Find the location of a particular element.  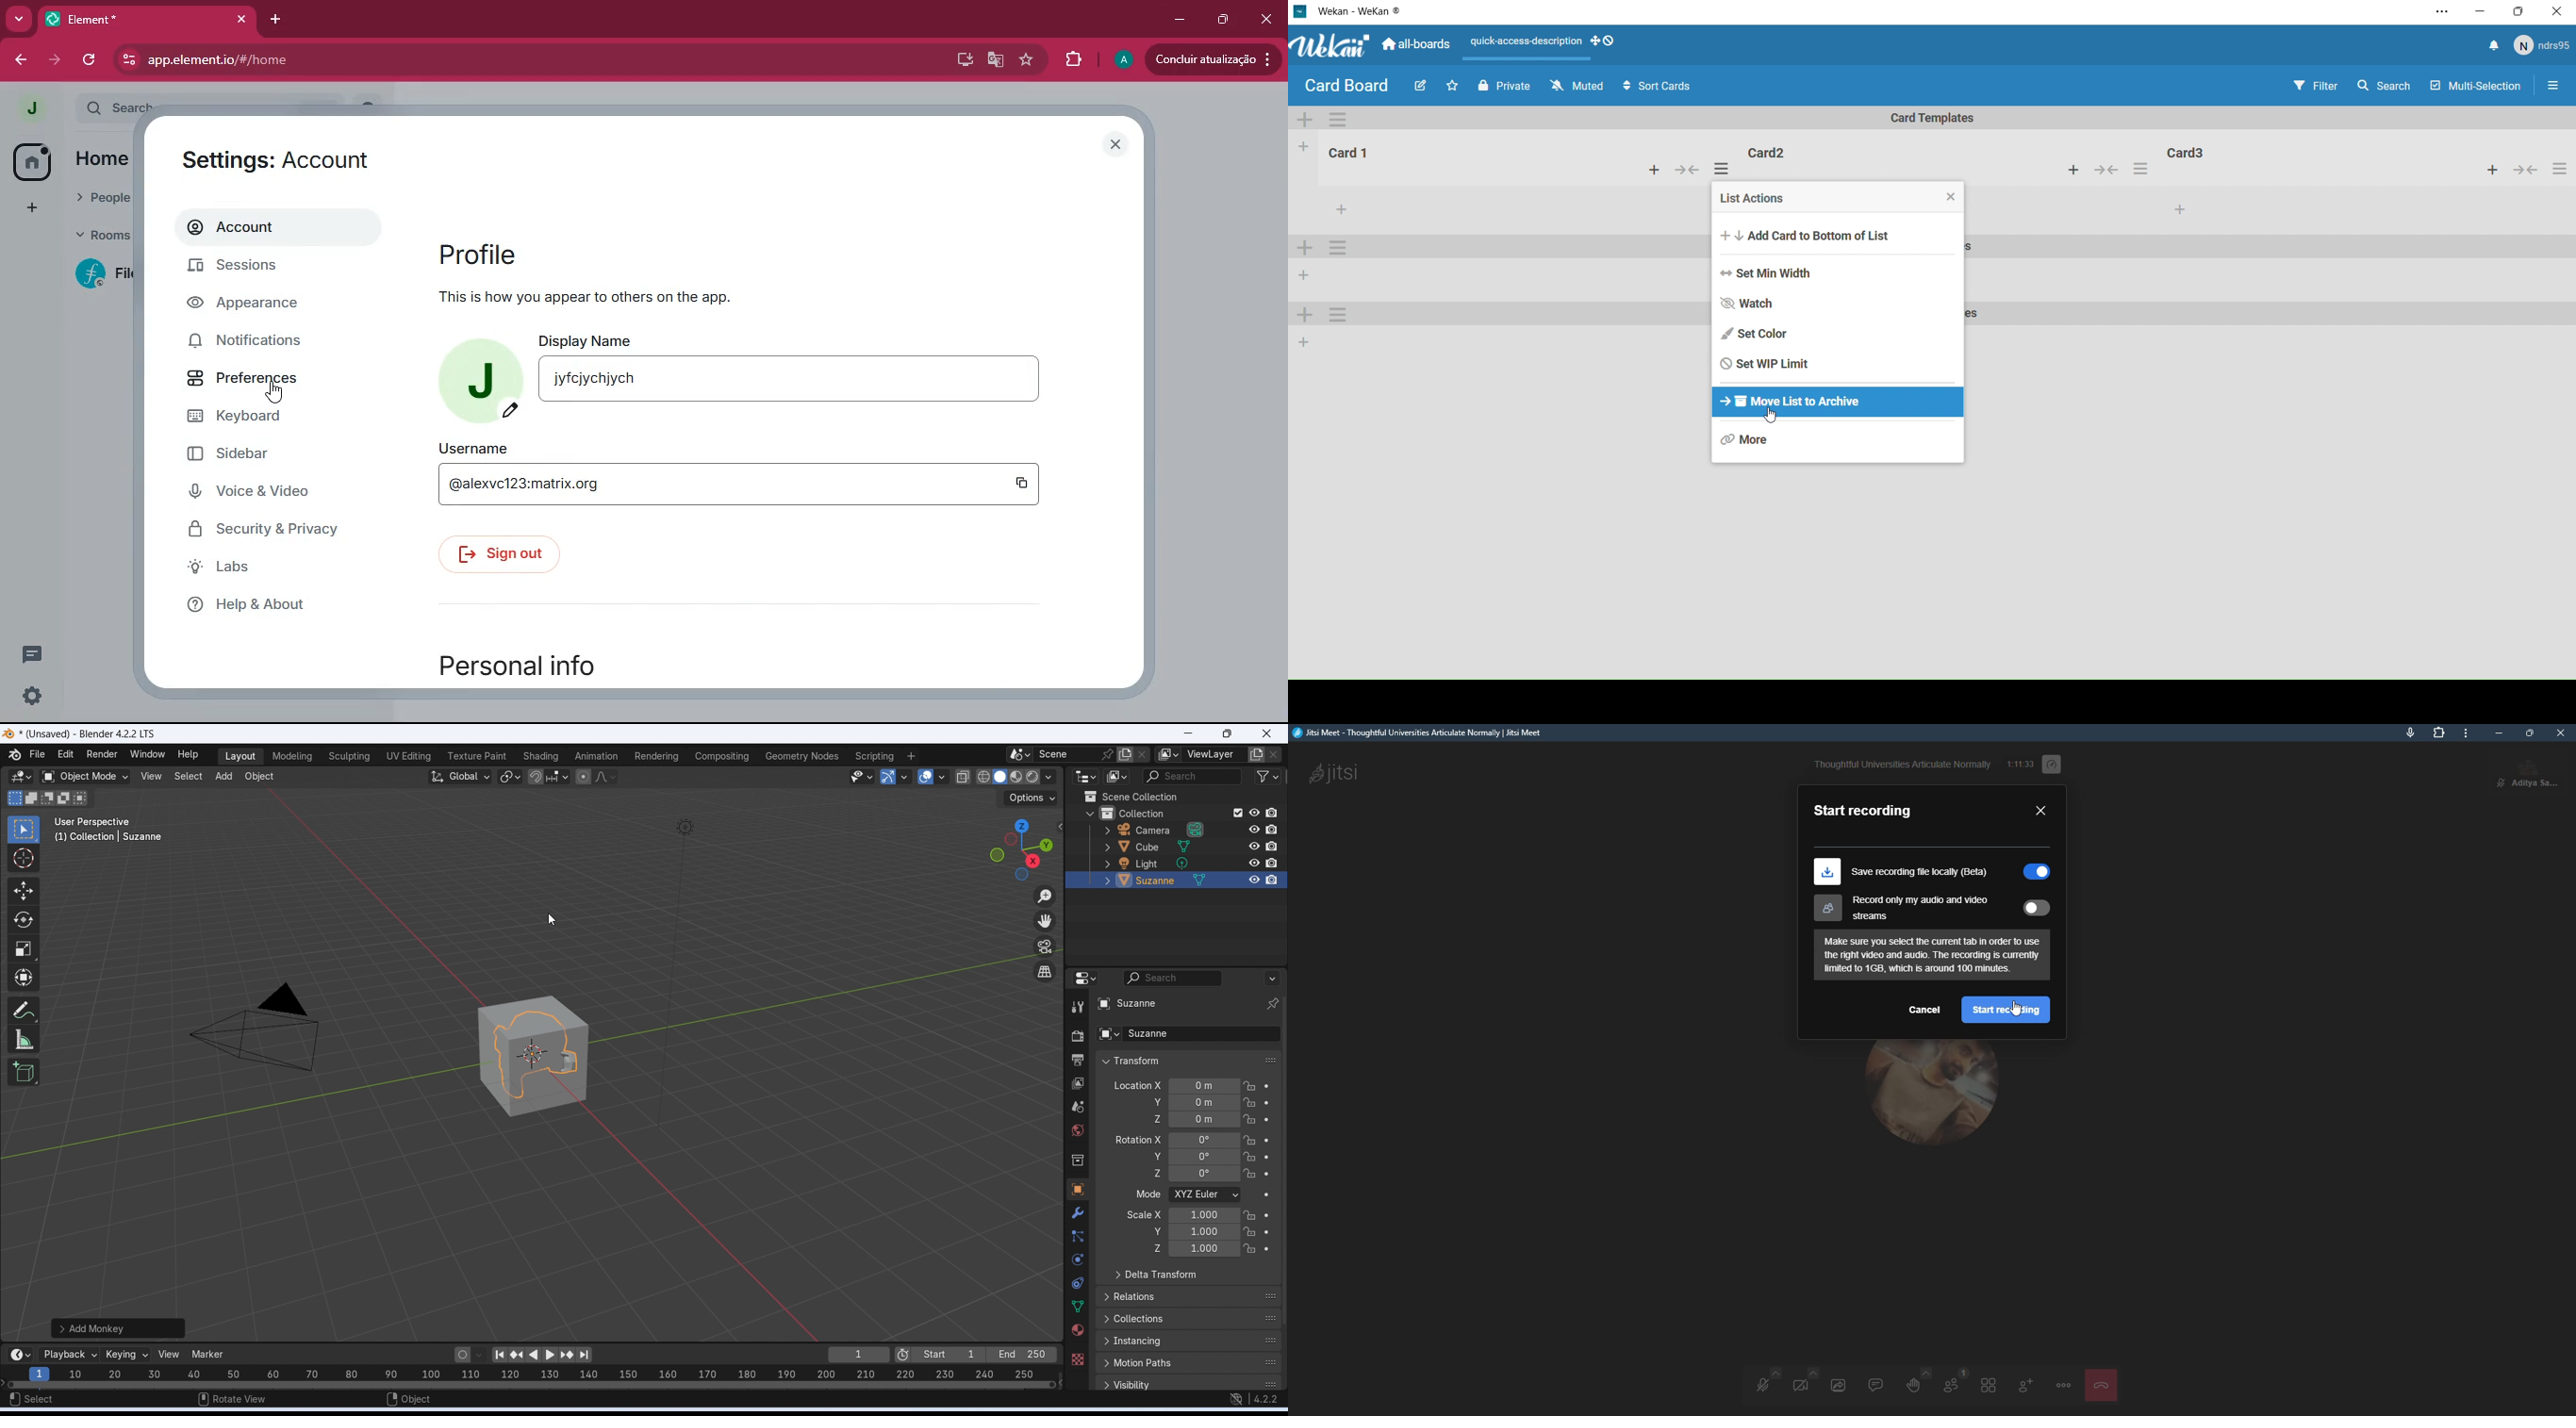

world is located at coordinates (1079, 1130).